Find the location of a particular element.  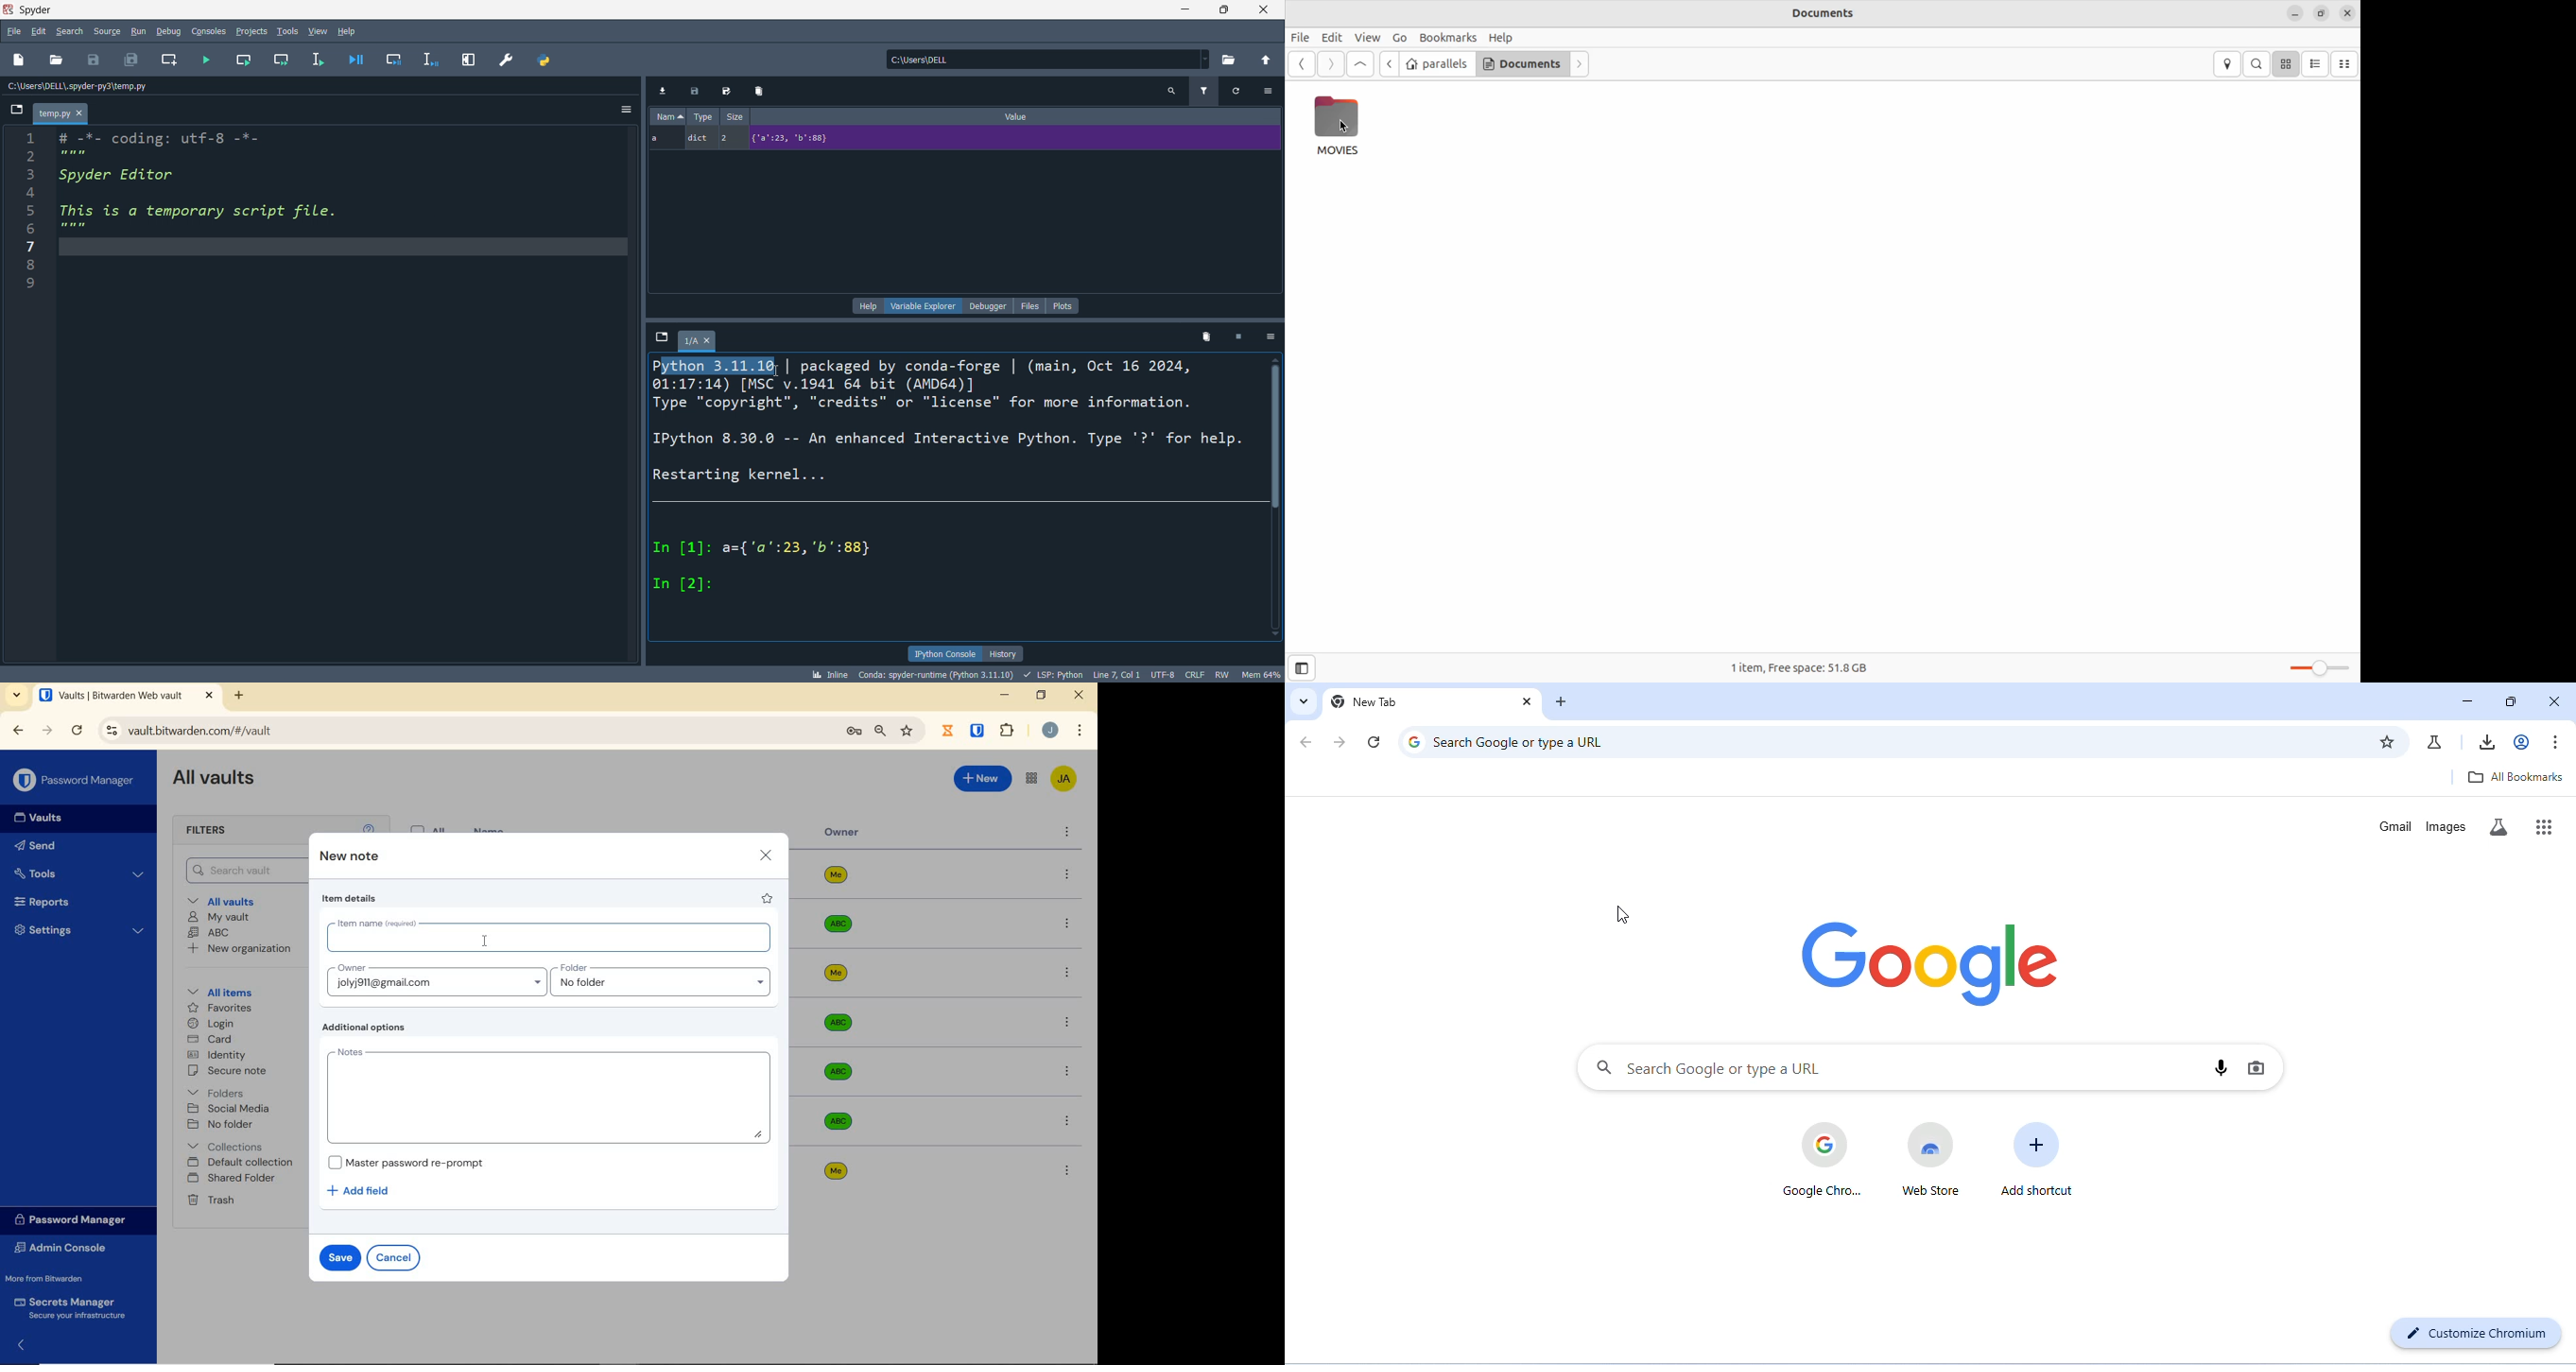

Documents is located at coordinates (1525, 64).